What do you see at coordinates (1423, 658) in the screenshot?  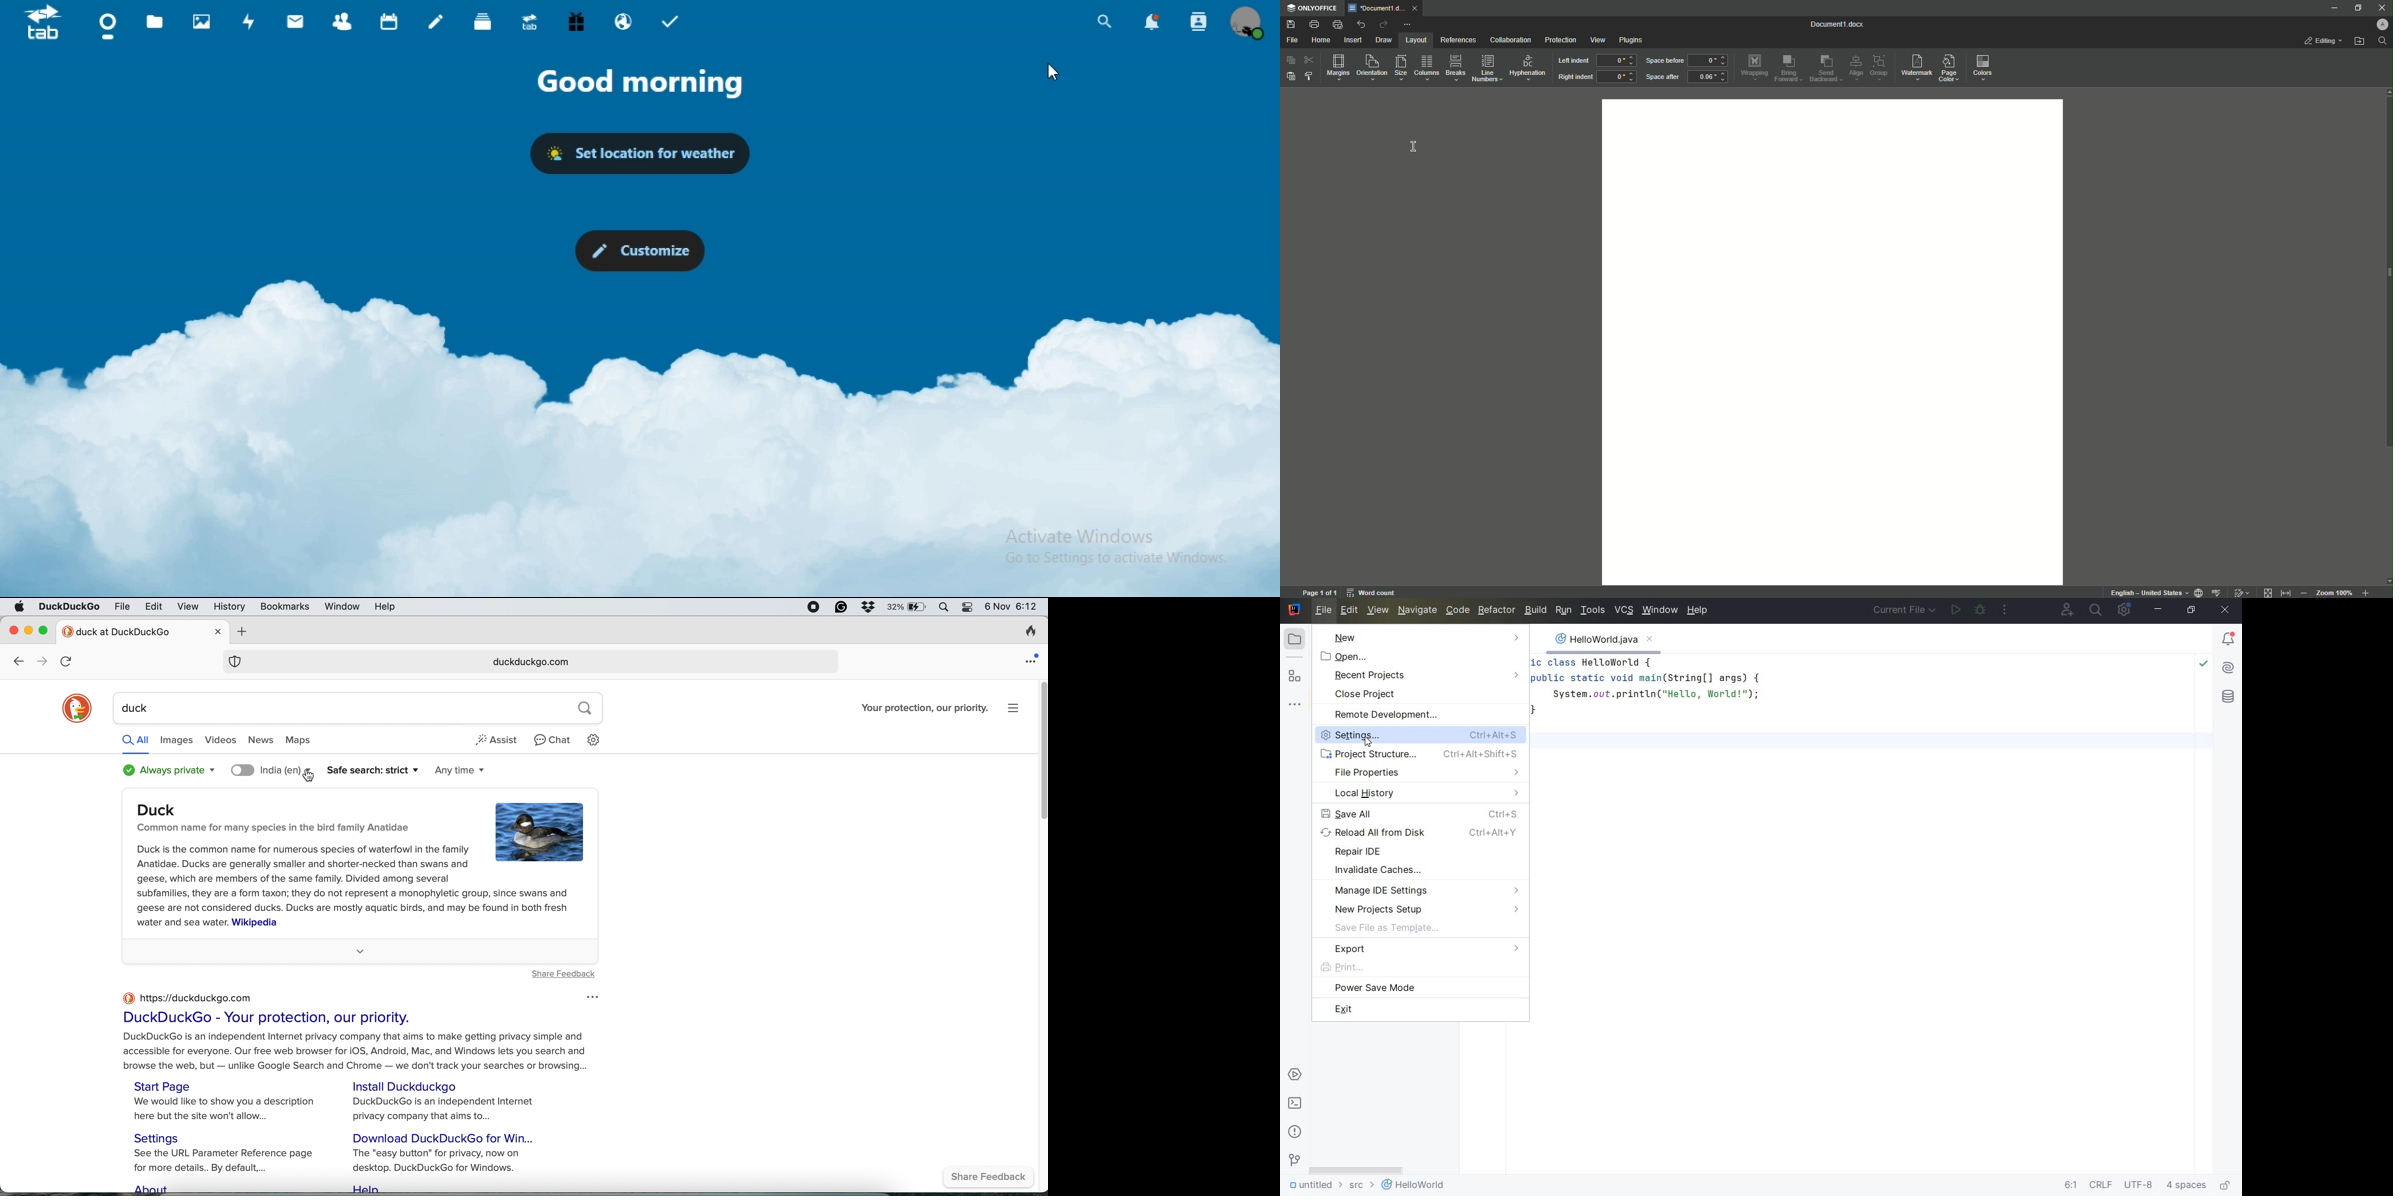 I see `OPEN` at bounding box center [1423, 658].